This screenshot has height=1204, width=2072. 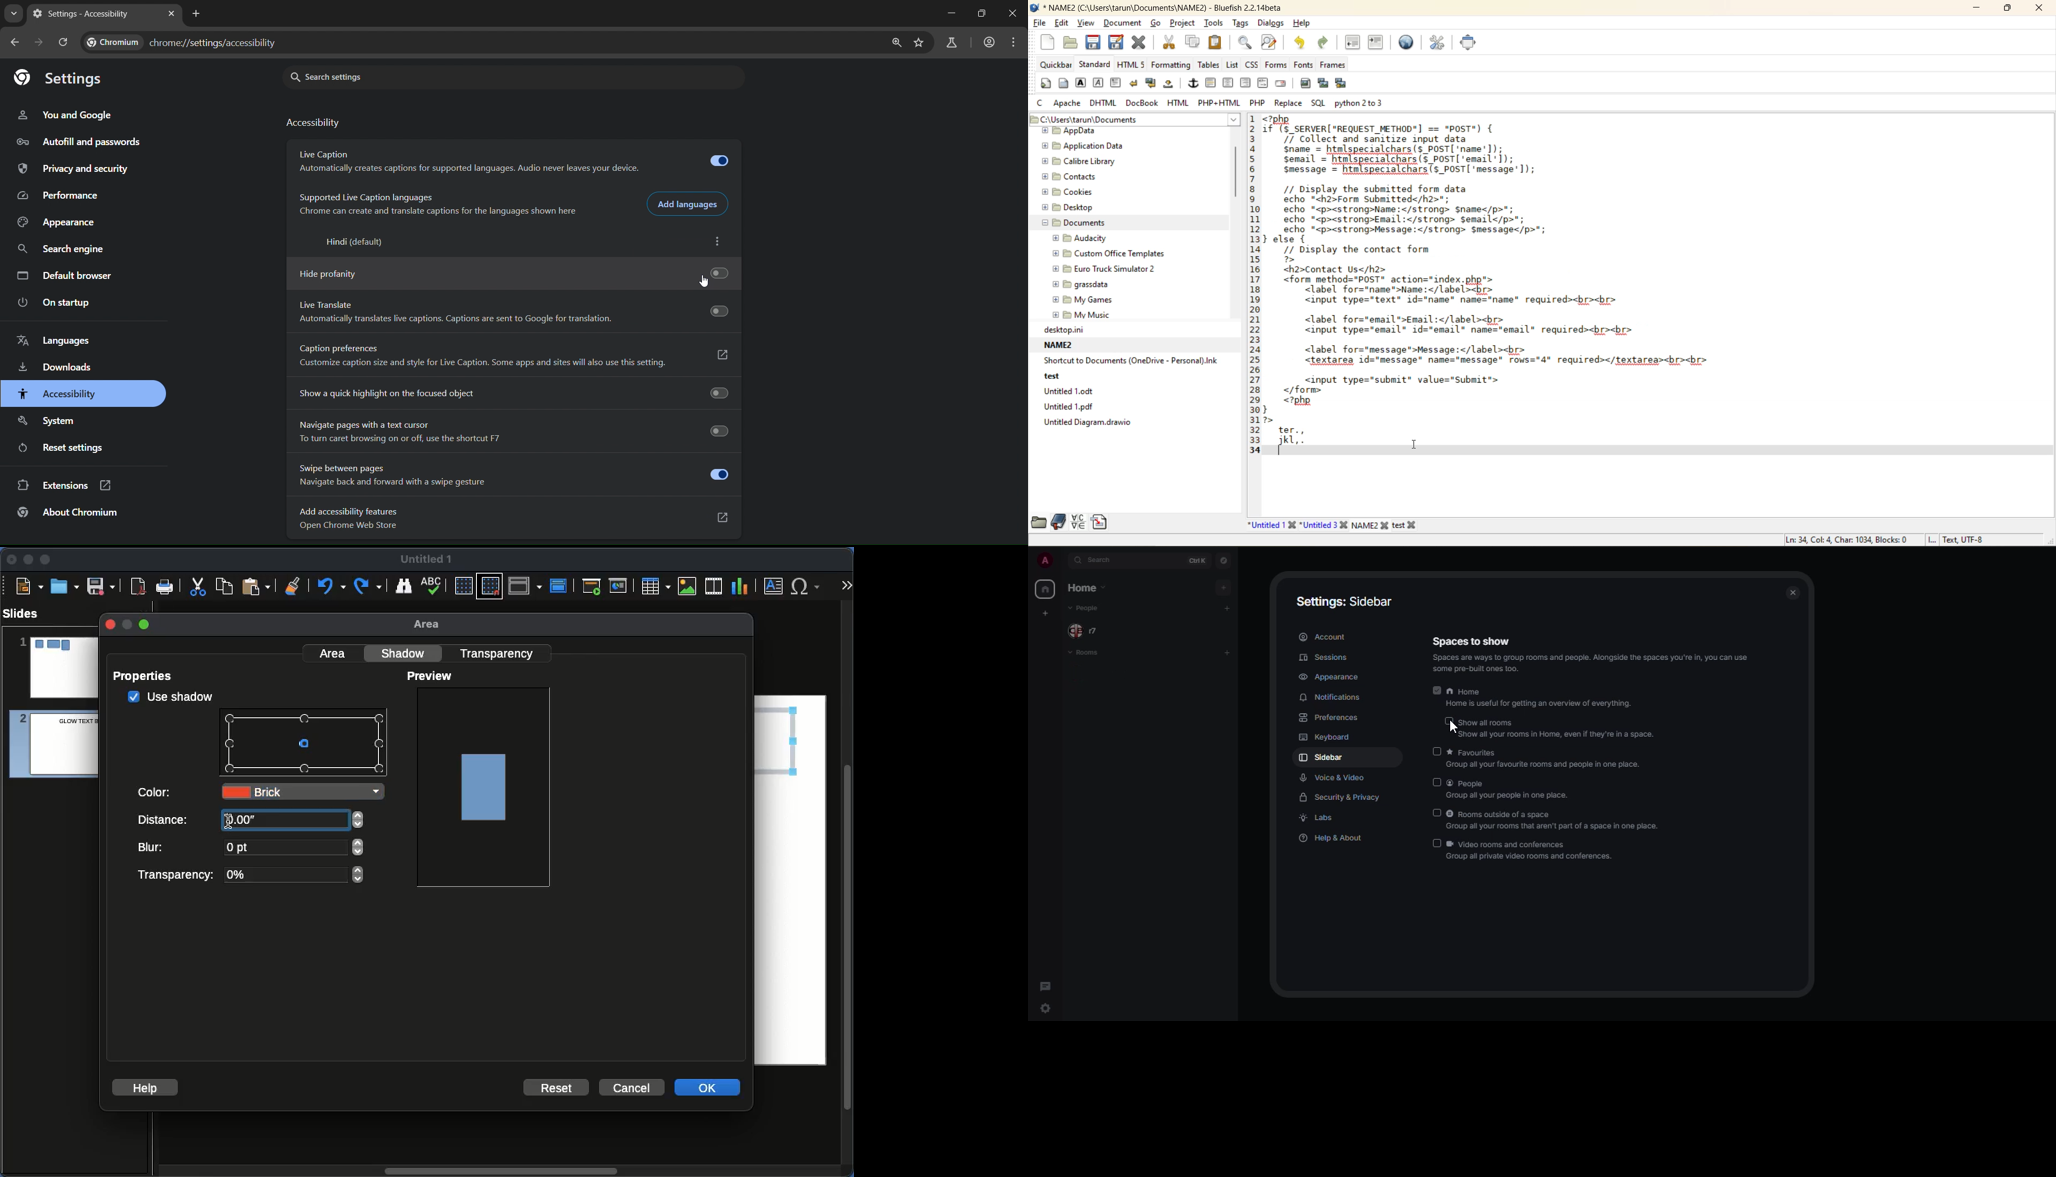 What do you see at coordinates (1098, 83) in the screenshot?
I see `emphasis` at bounding box center [1098, 83].